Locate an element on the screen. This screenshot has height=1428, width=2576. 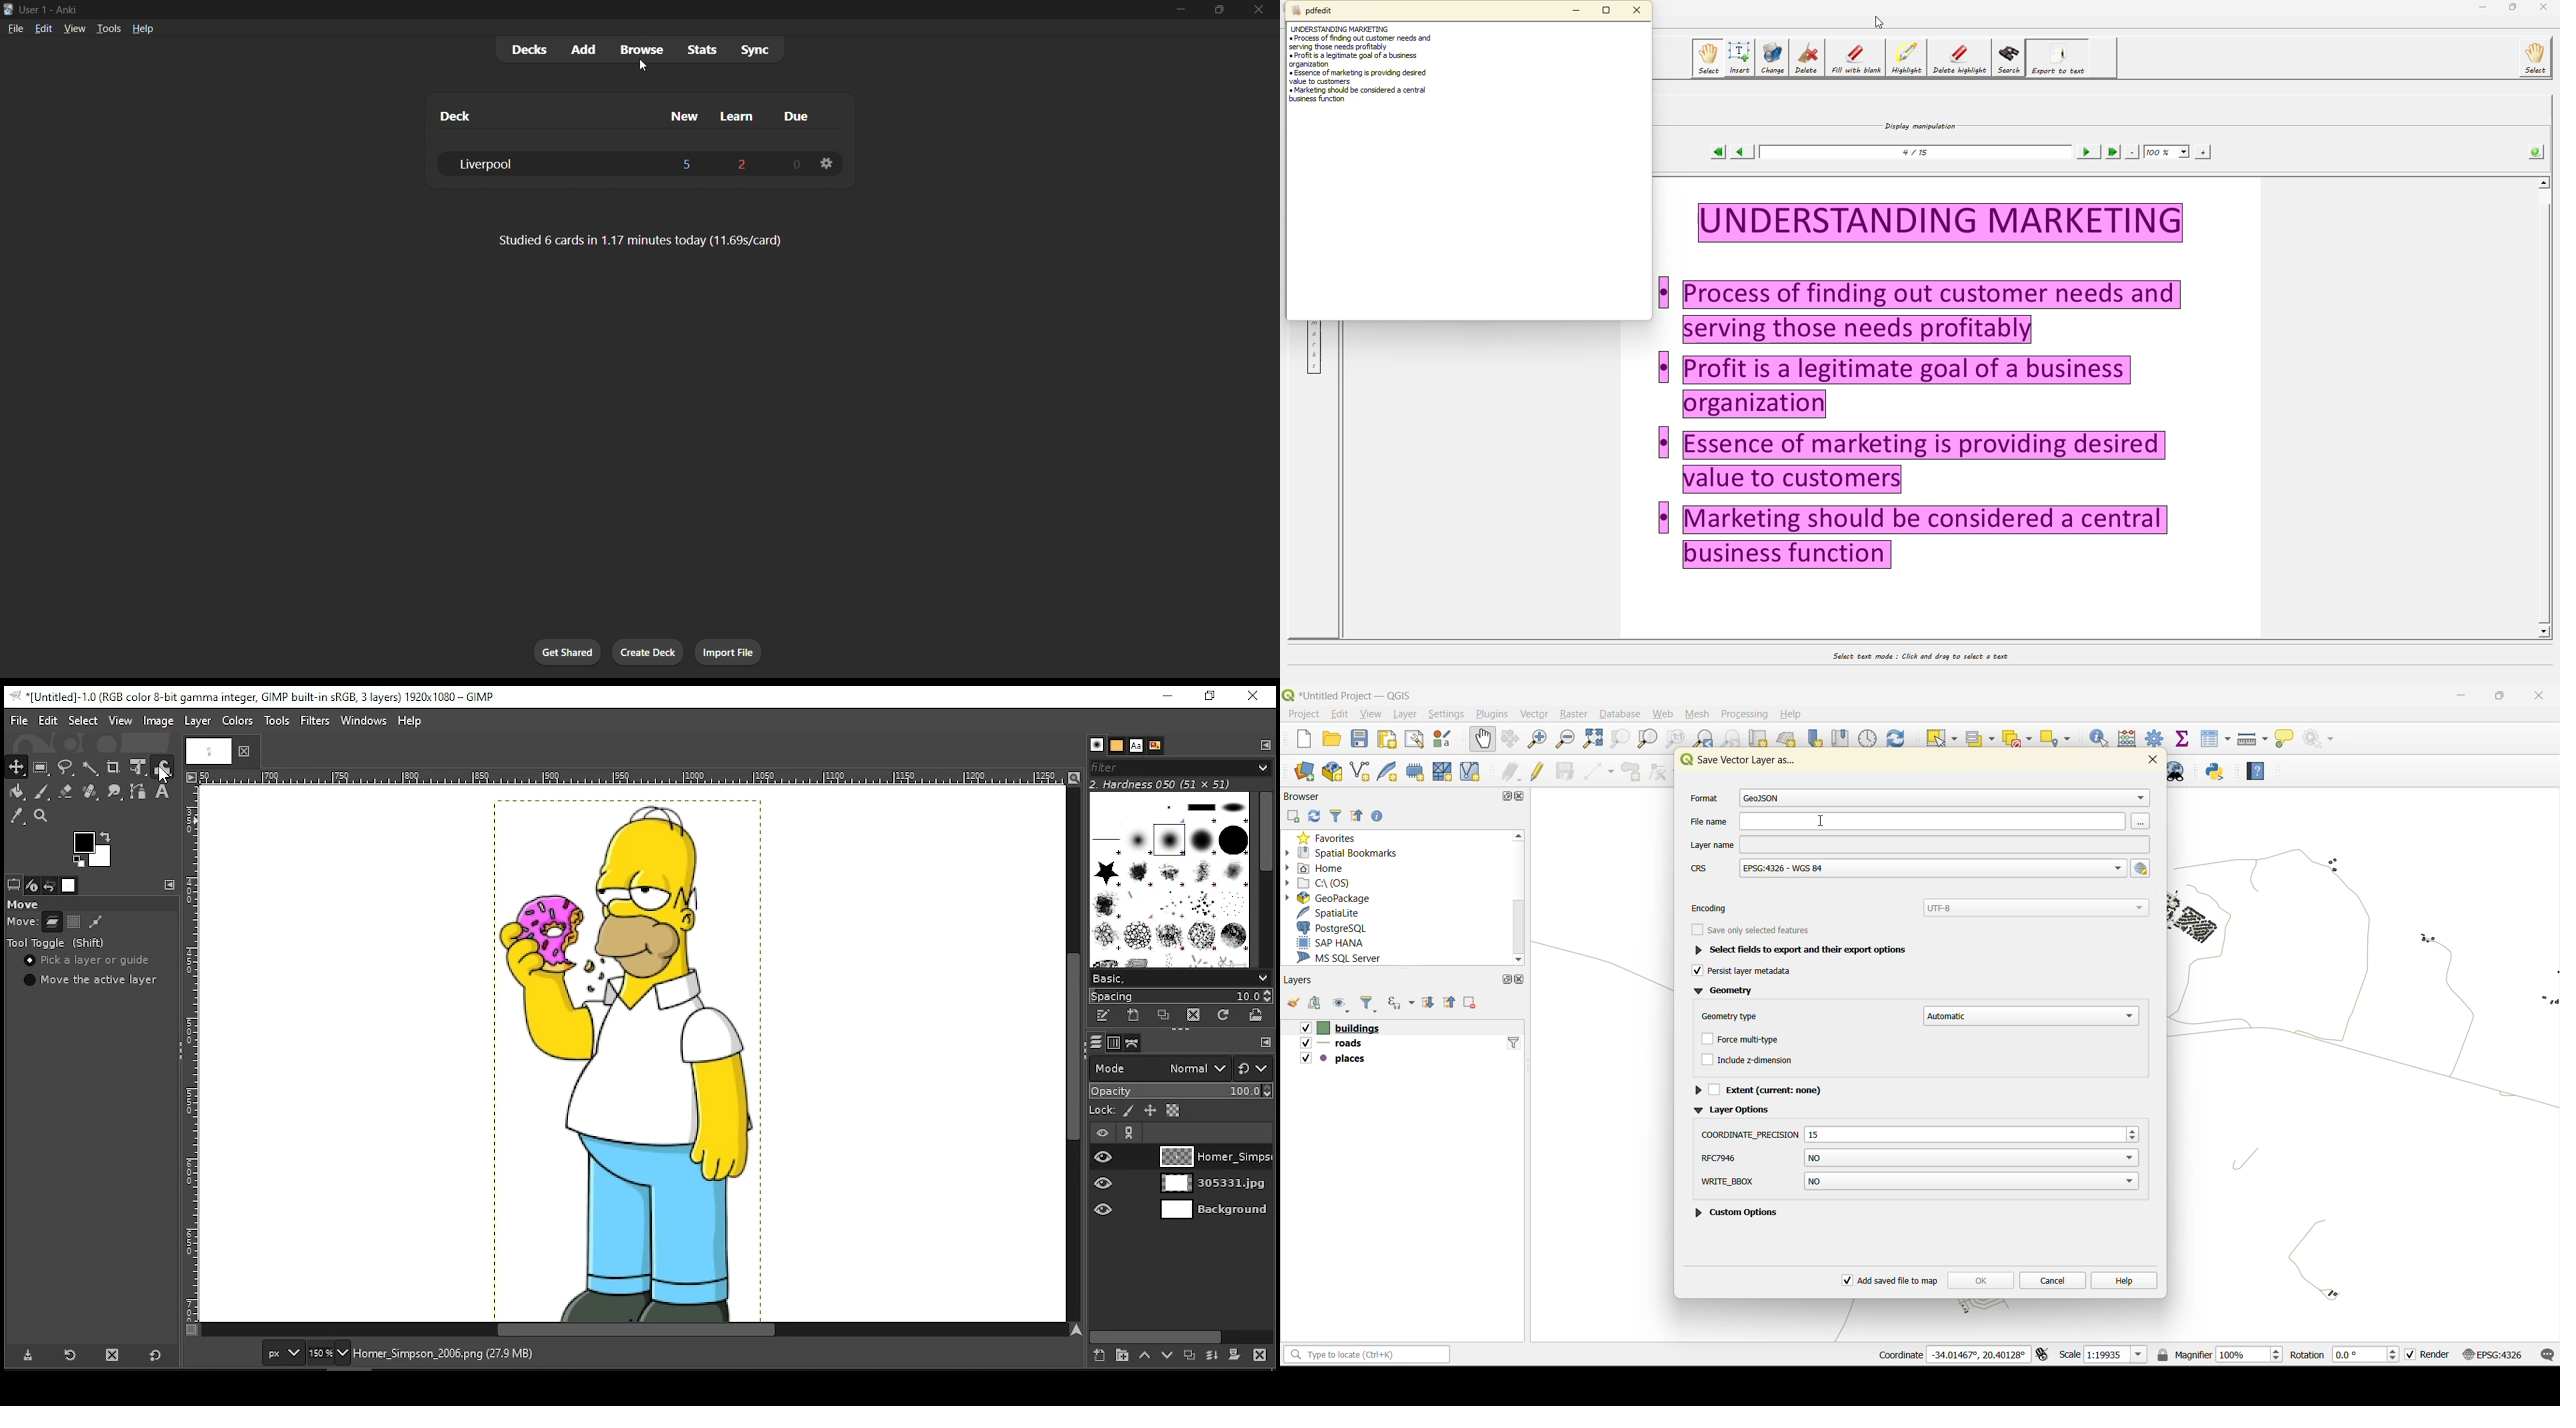
layer is located at coordinates (197, 721).